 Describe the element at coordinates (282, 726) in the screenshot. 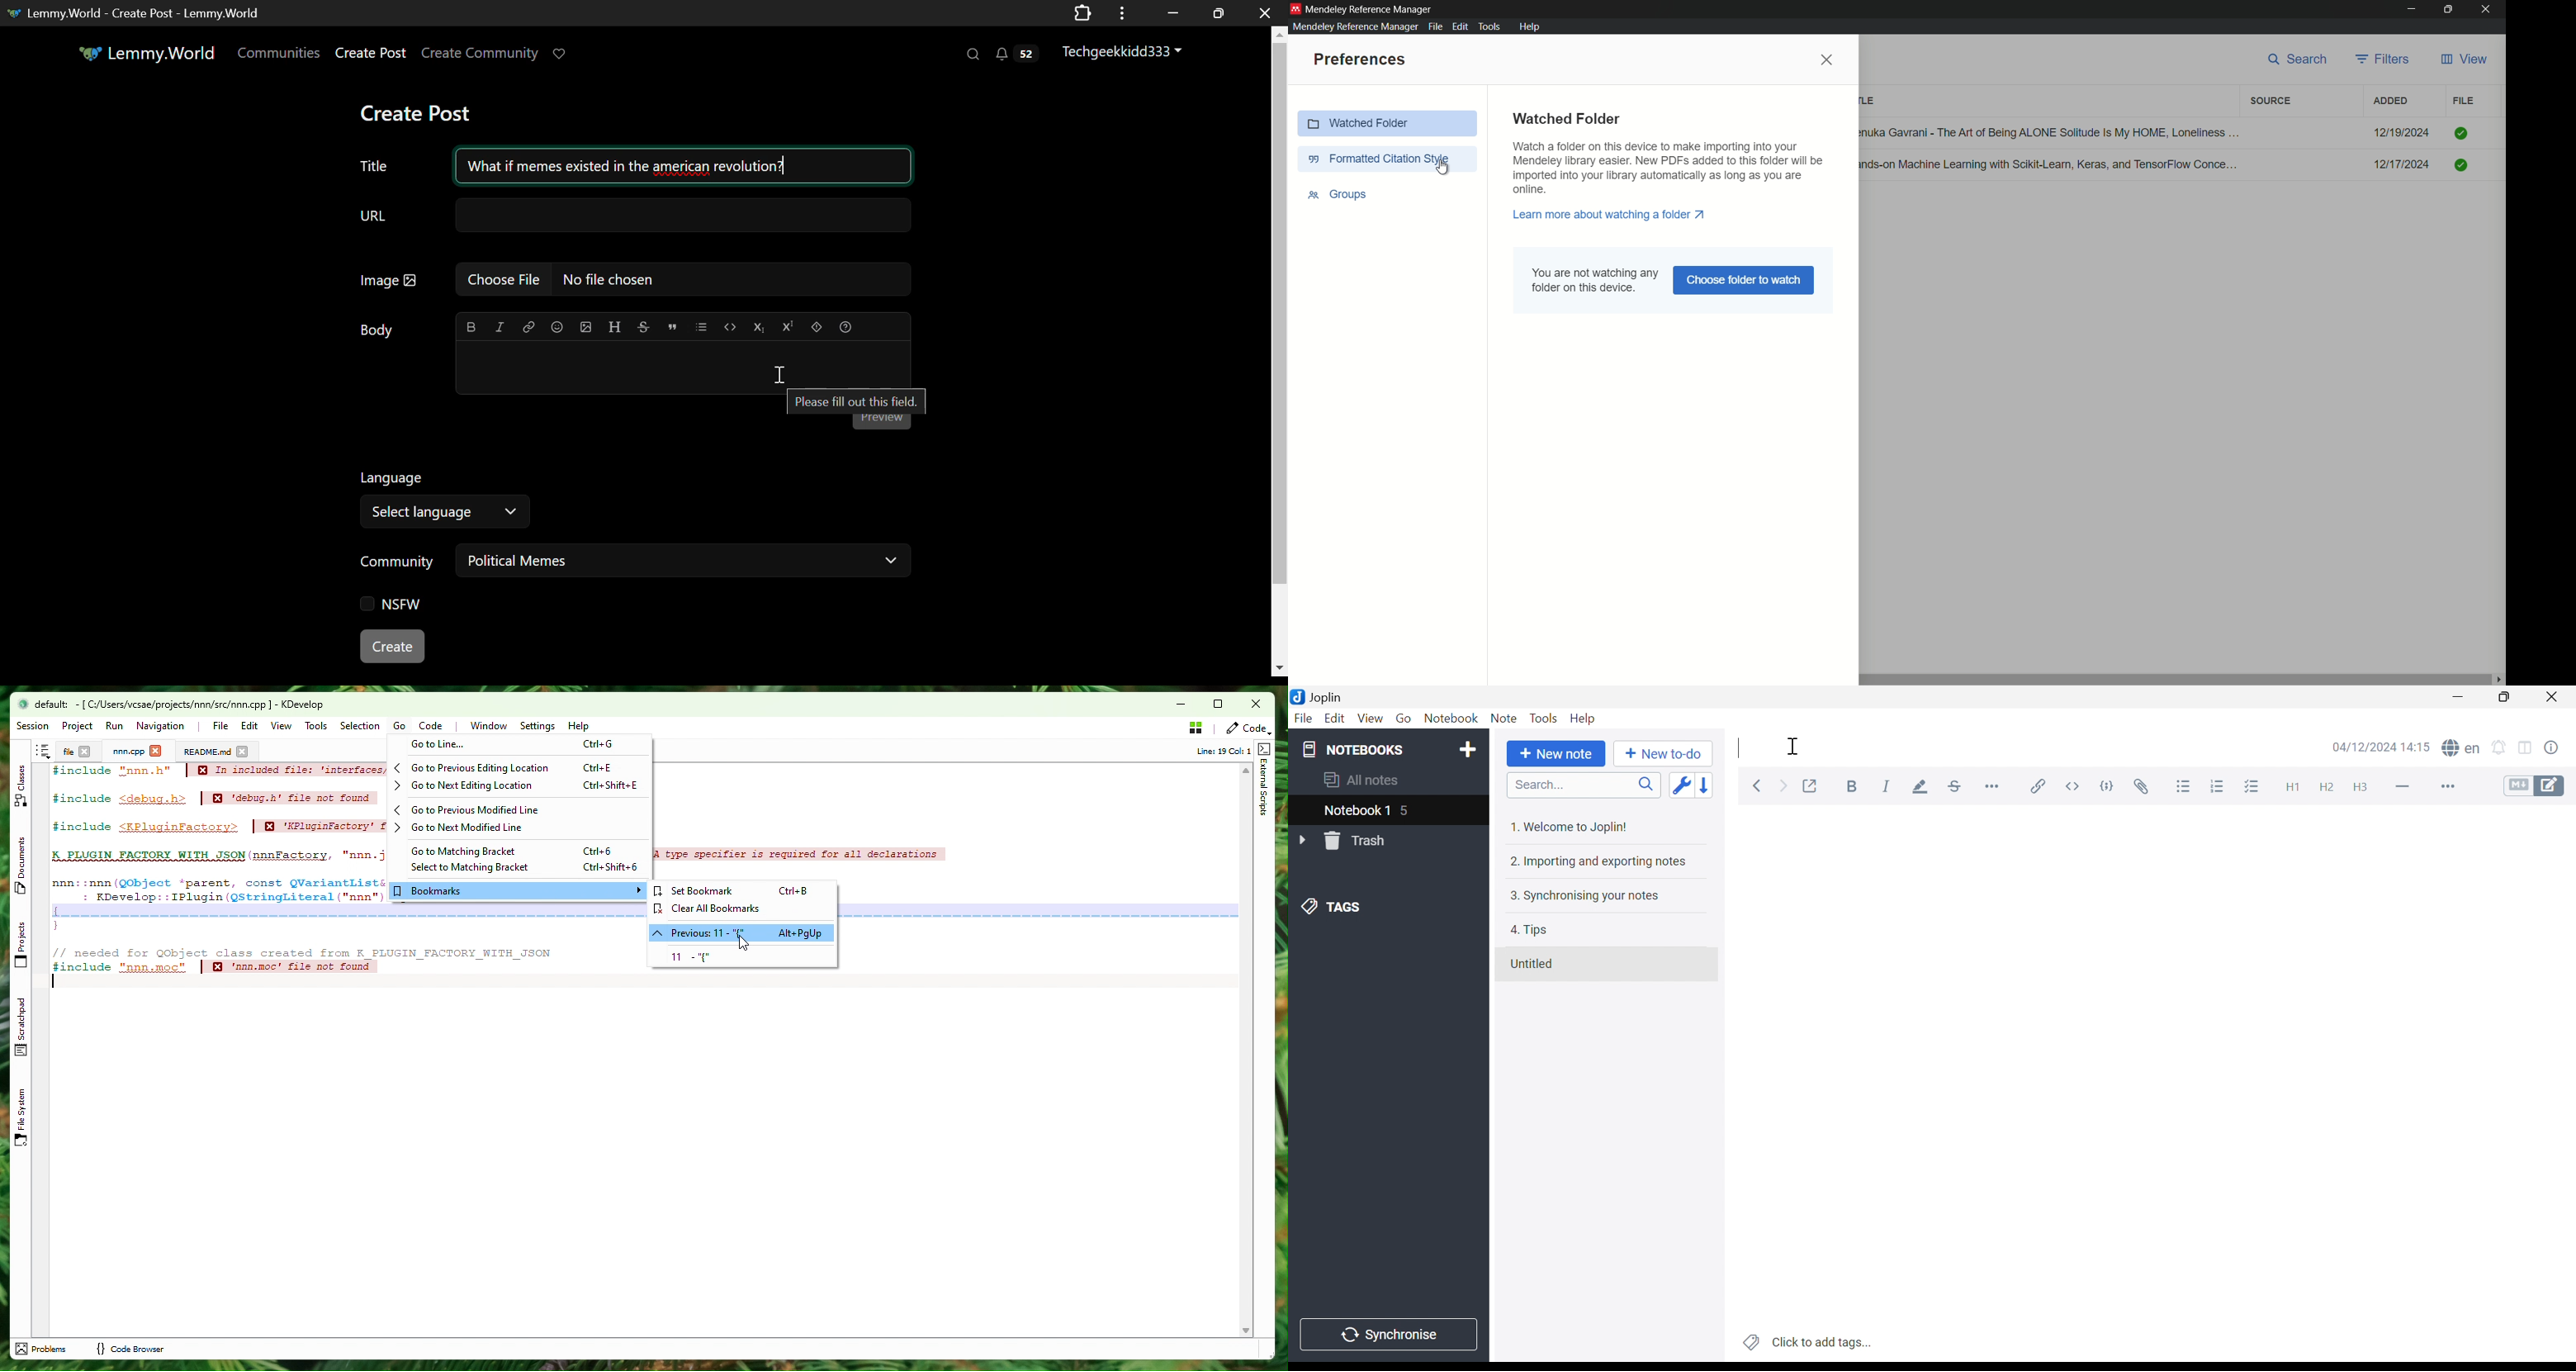

I see `View` at that location.